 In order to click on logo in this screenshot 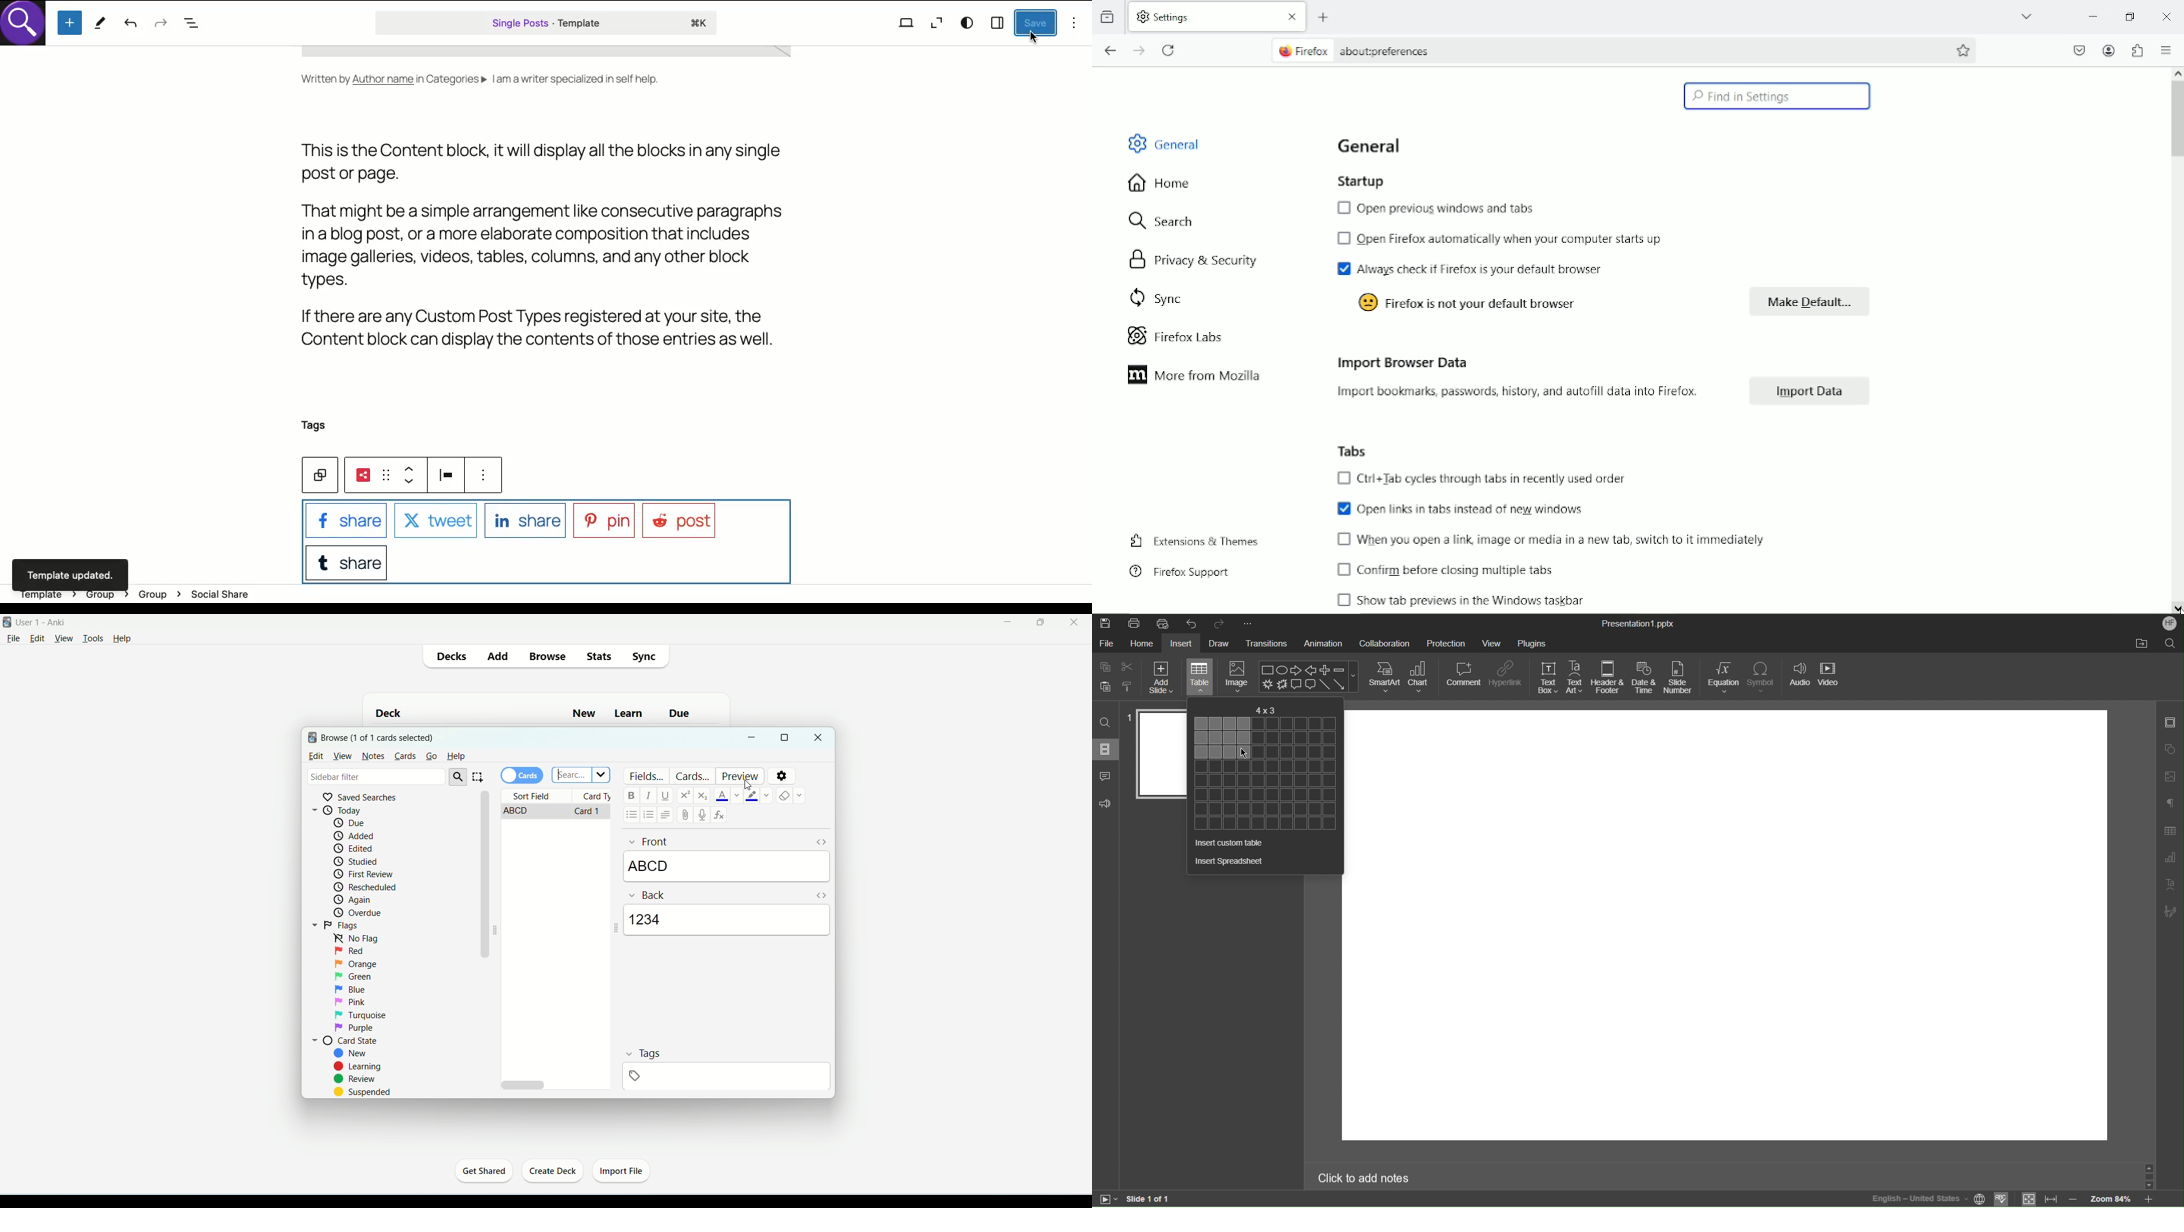, I will do `click(7, 622)`.